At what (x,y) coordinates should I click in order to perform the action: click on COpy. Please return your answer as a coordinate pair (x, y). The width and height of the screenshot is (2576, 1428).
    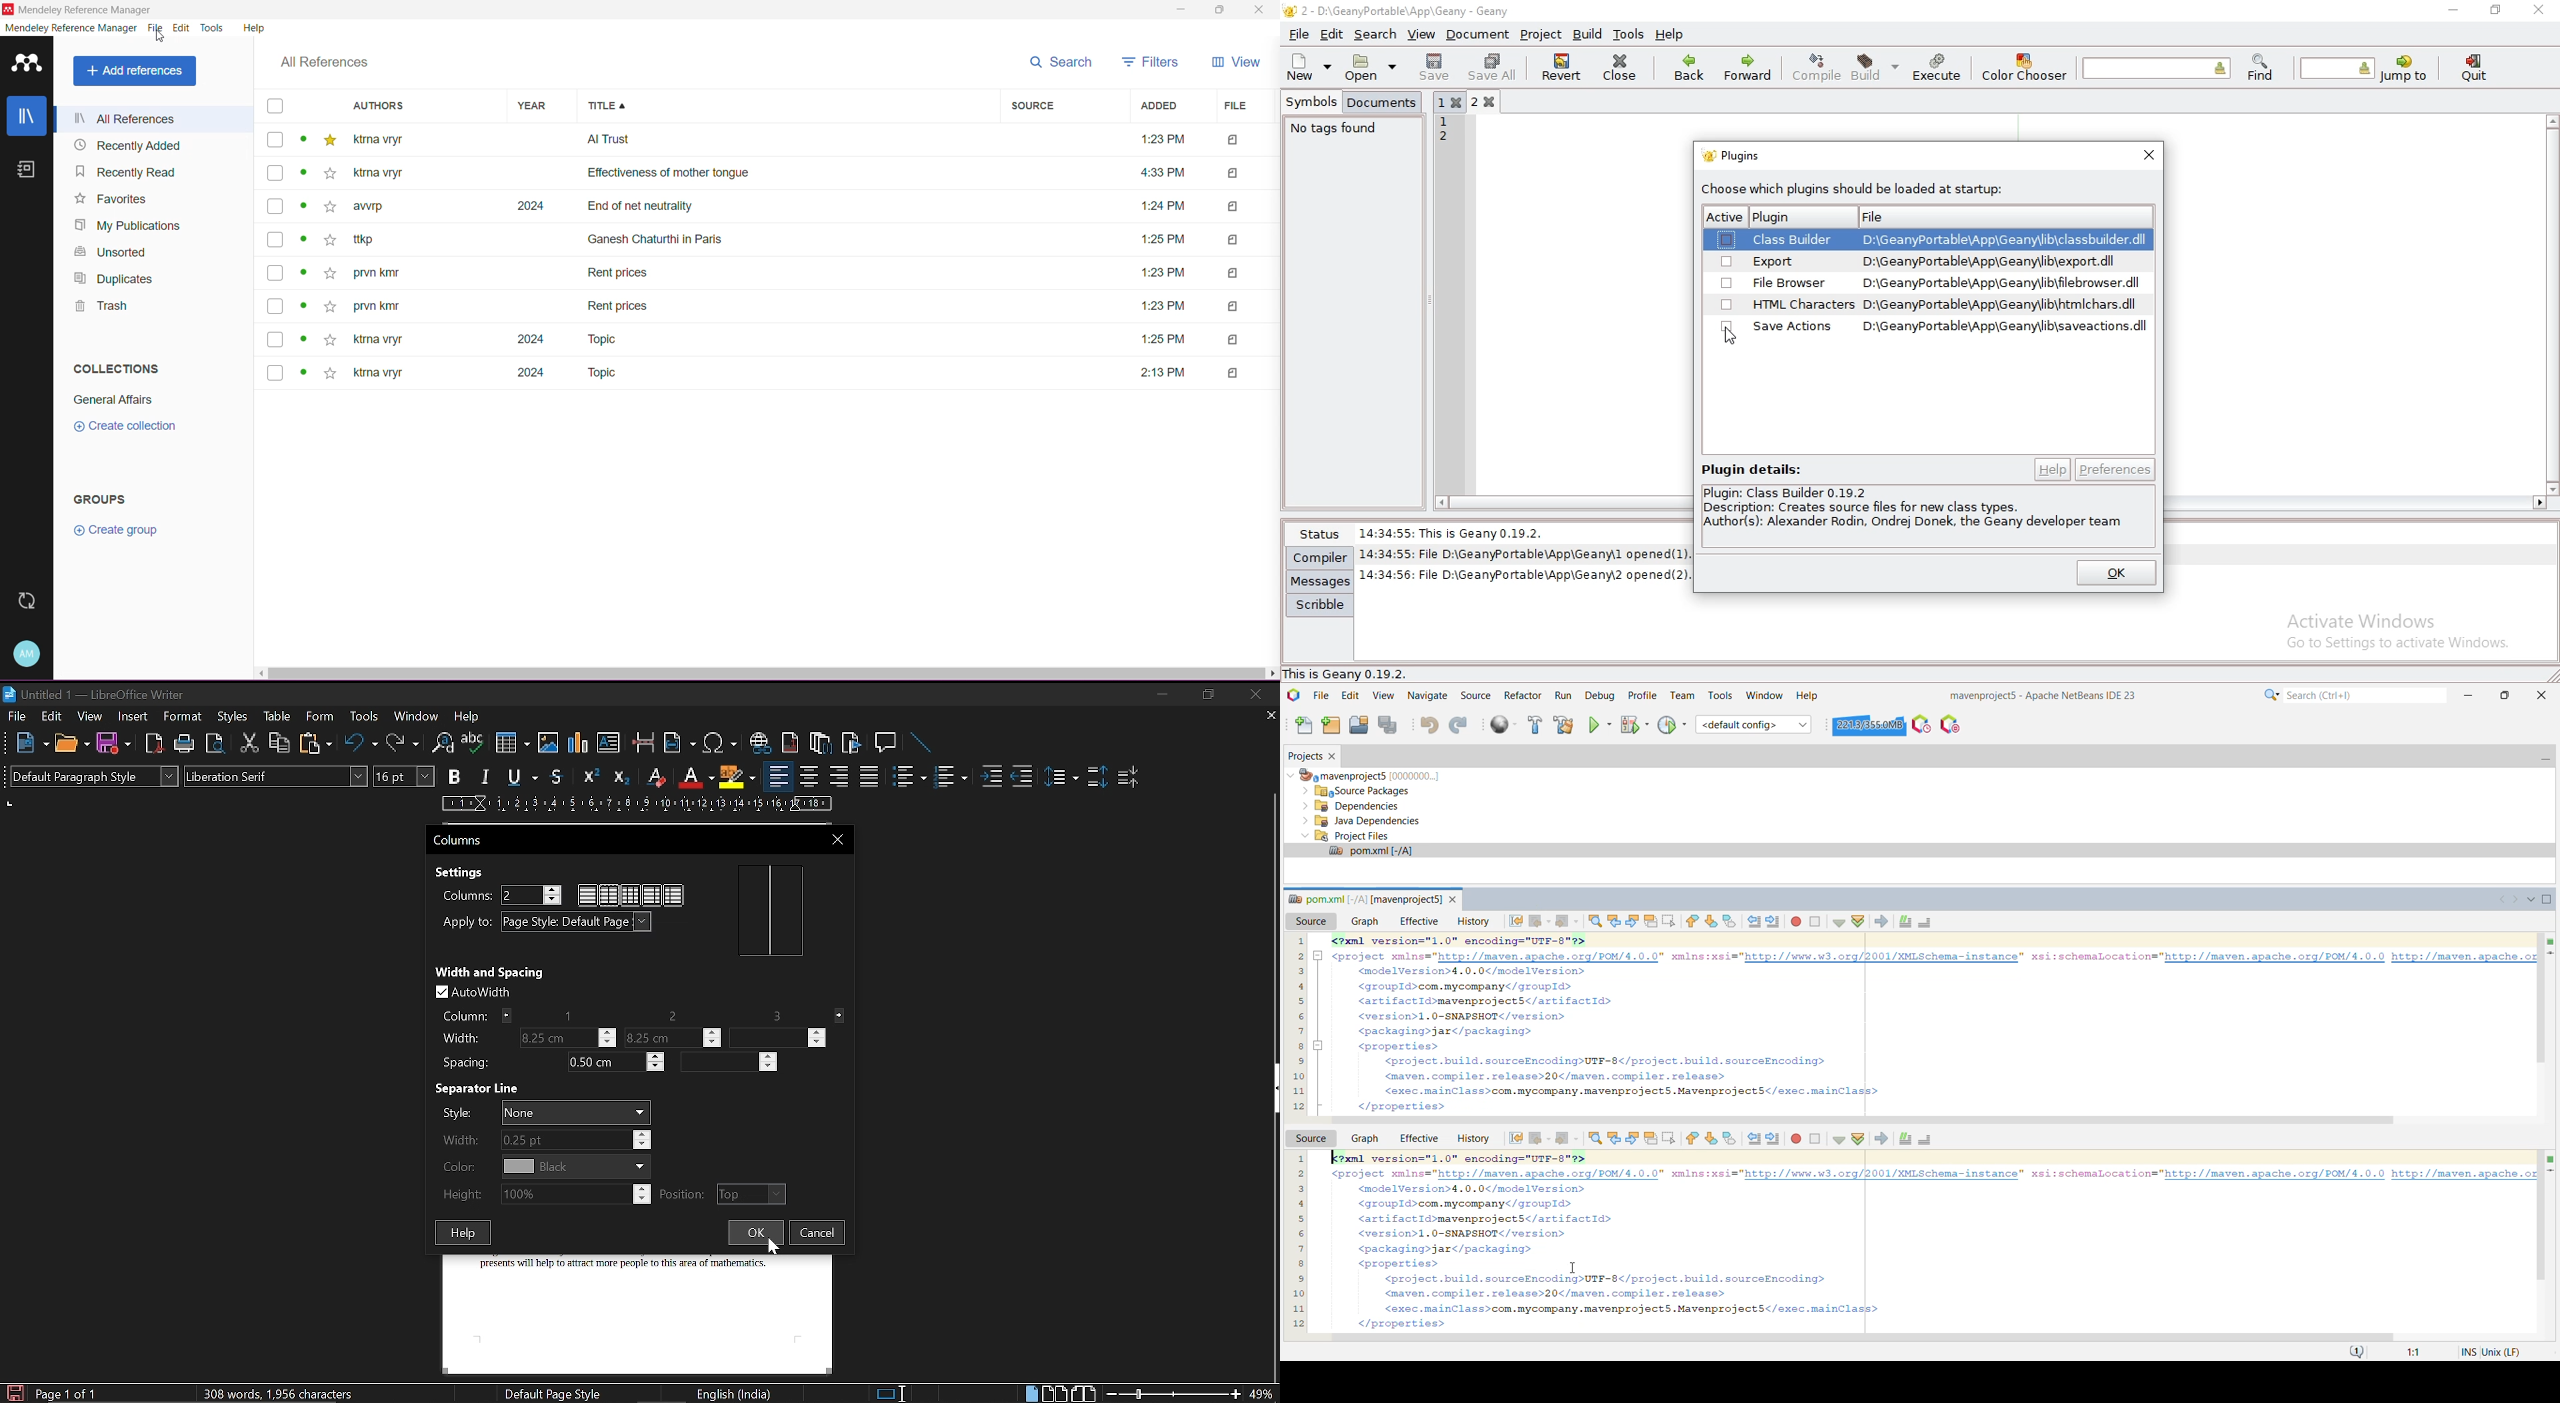
    Looking at the image, I should click on (281, 744).